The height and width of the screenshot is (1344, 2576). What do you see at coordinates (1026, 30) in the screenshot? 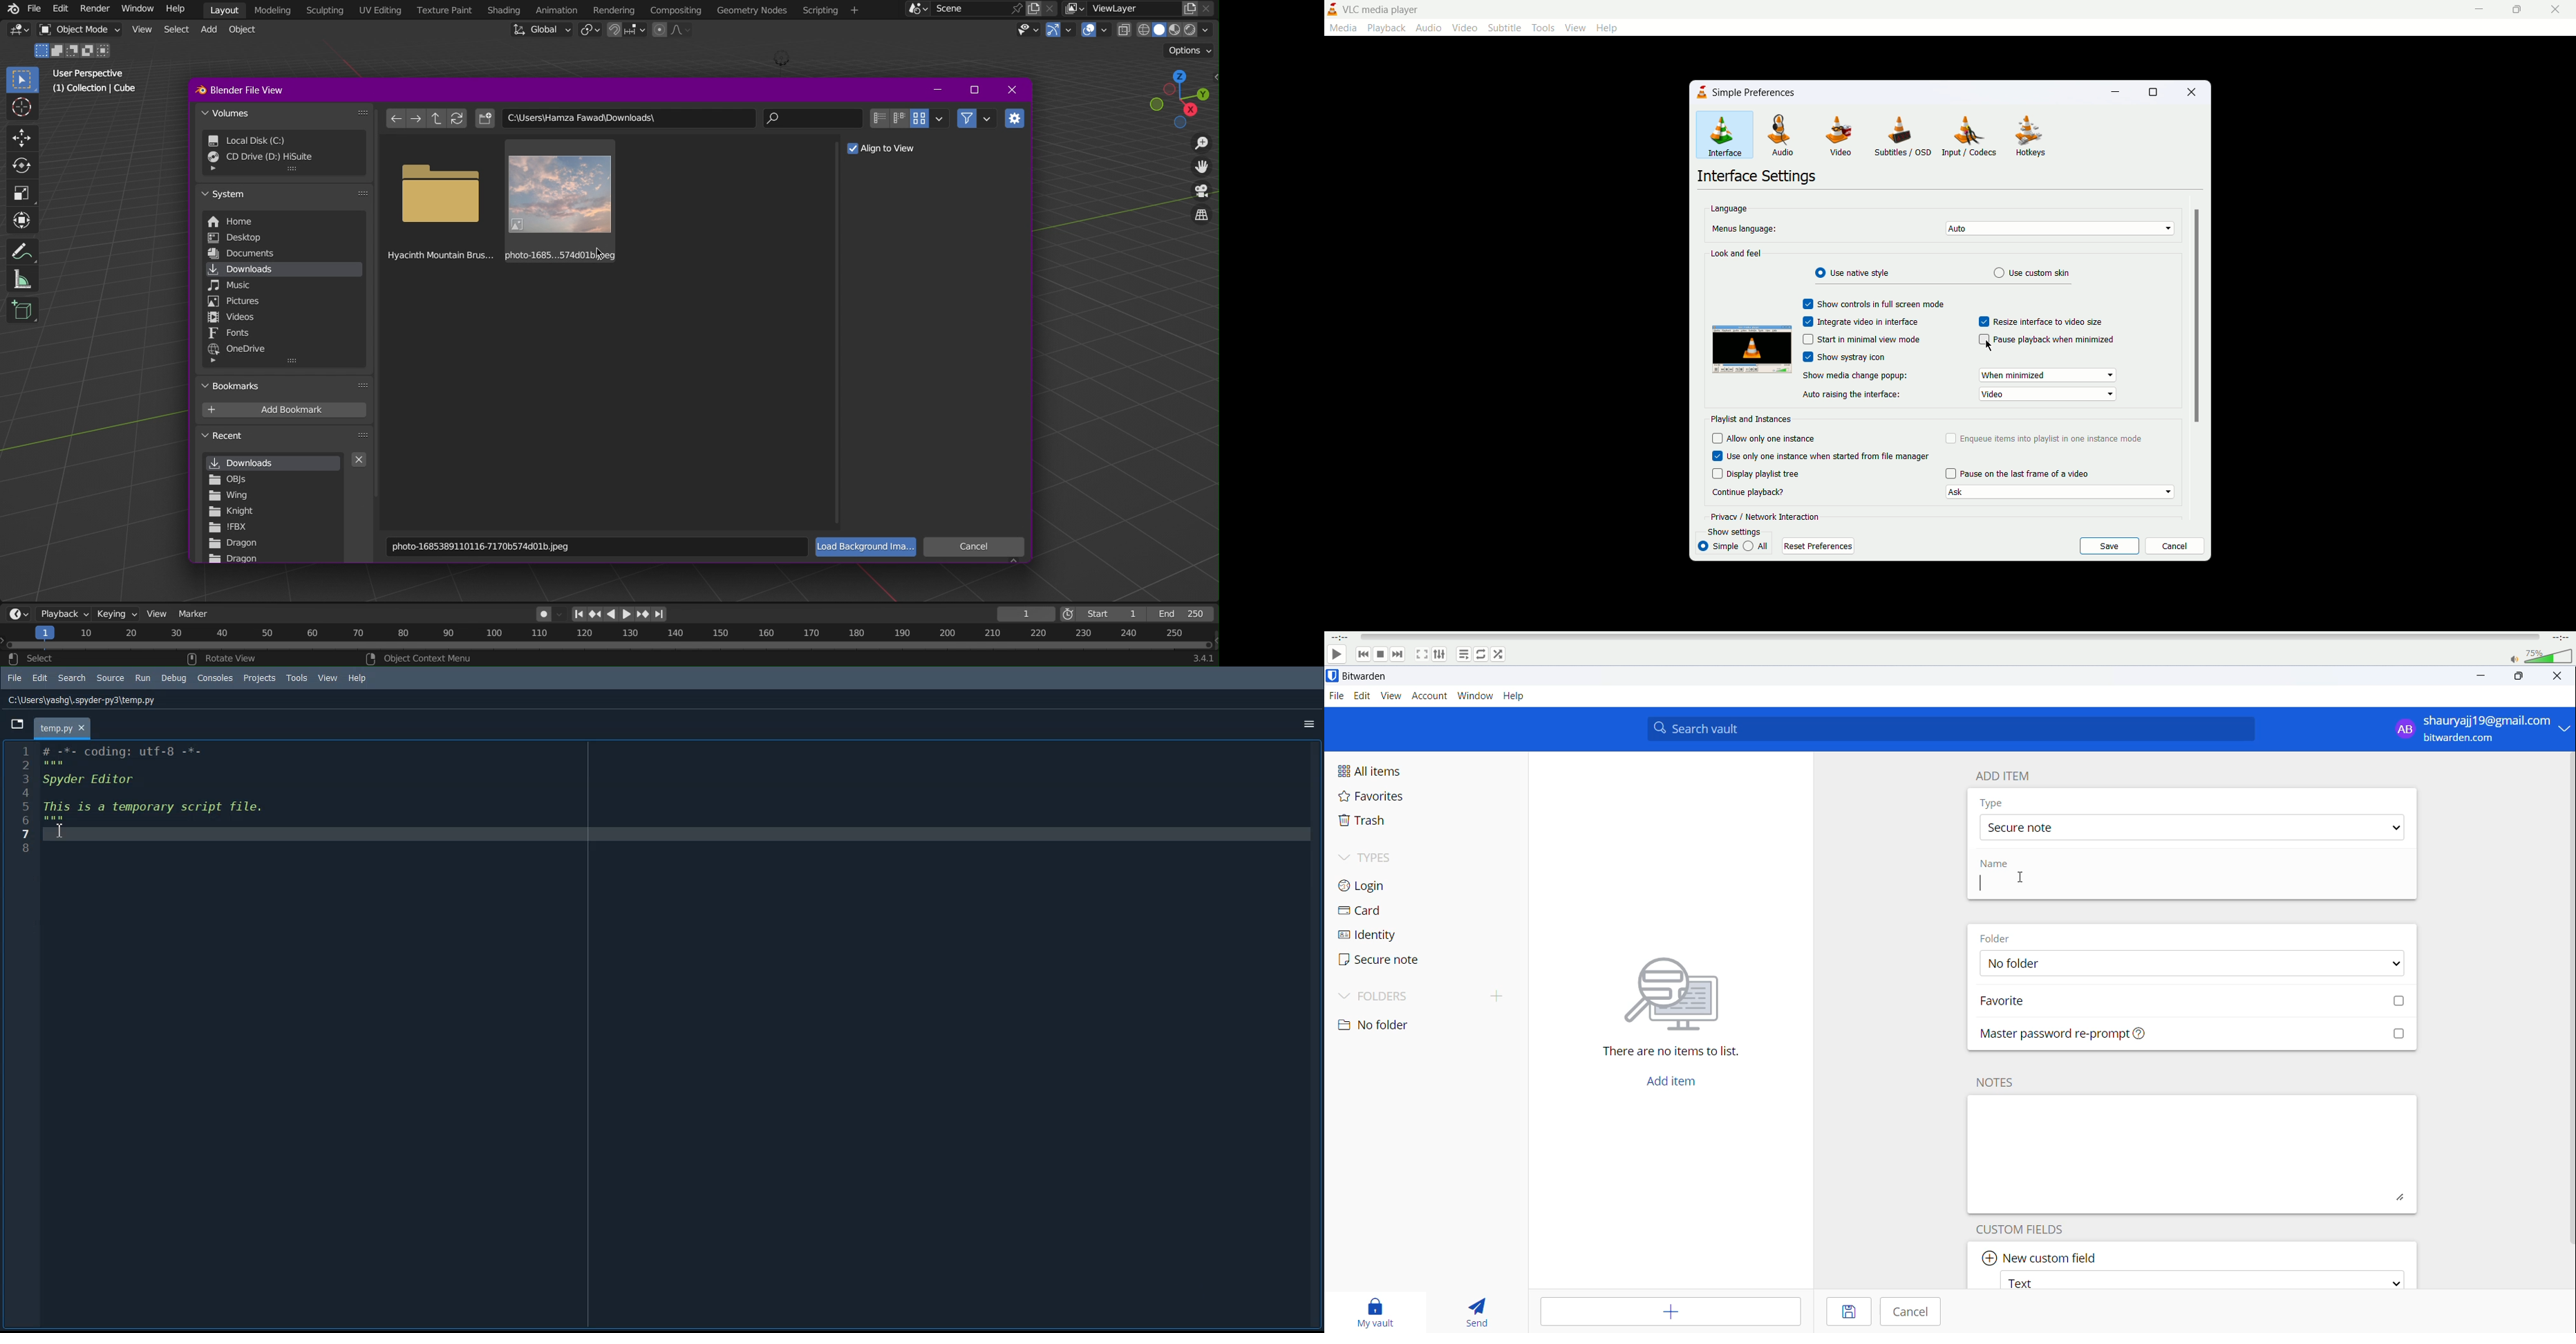
I see `View Objects Type` at bounding box center [1026, 30].